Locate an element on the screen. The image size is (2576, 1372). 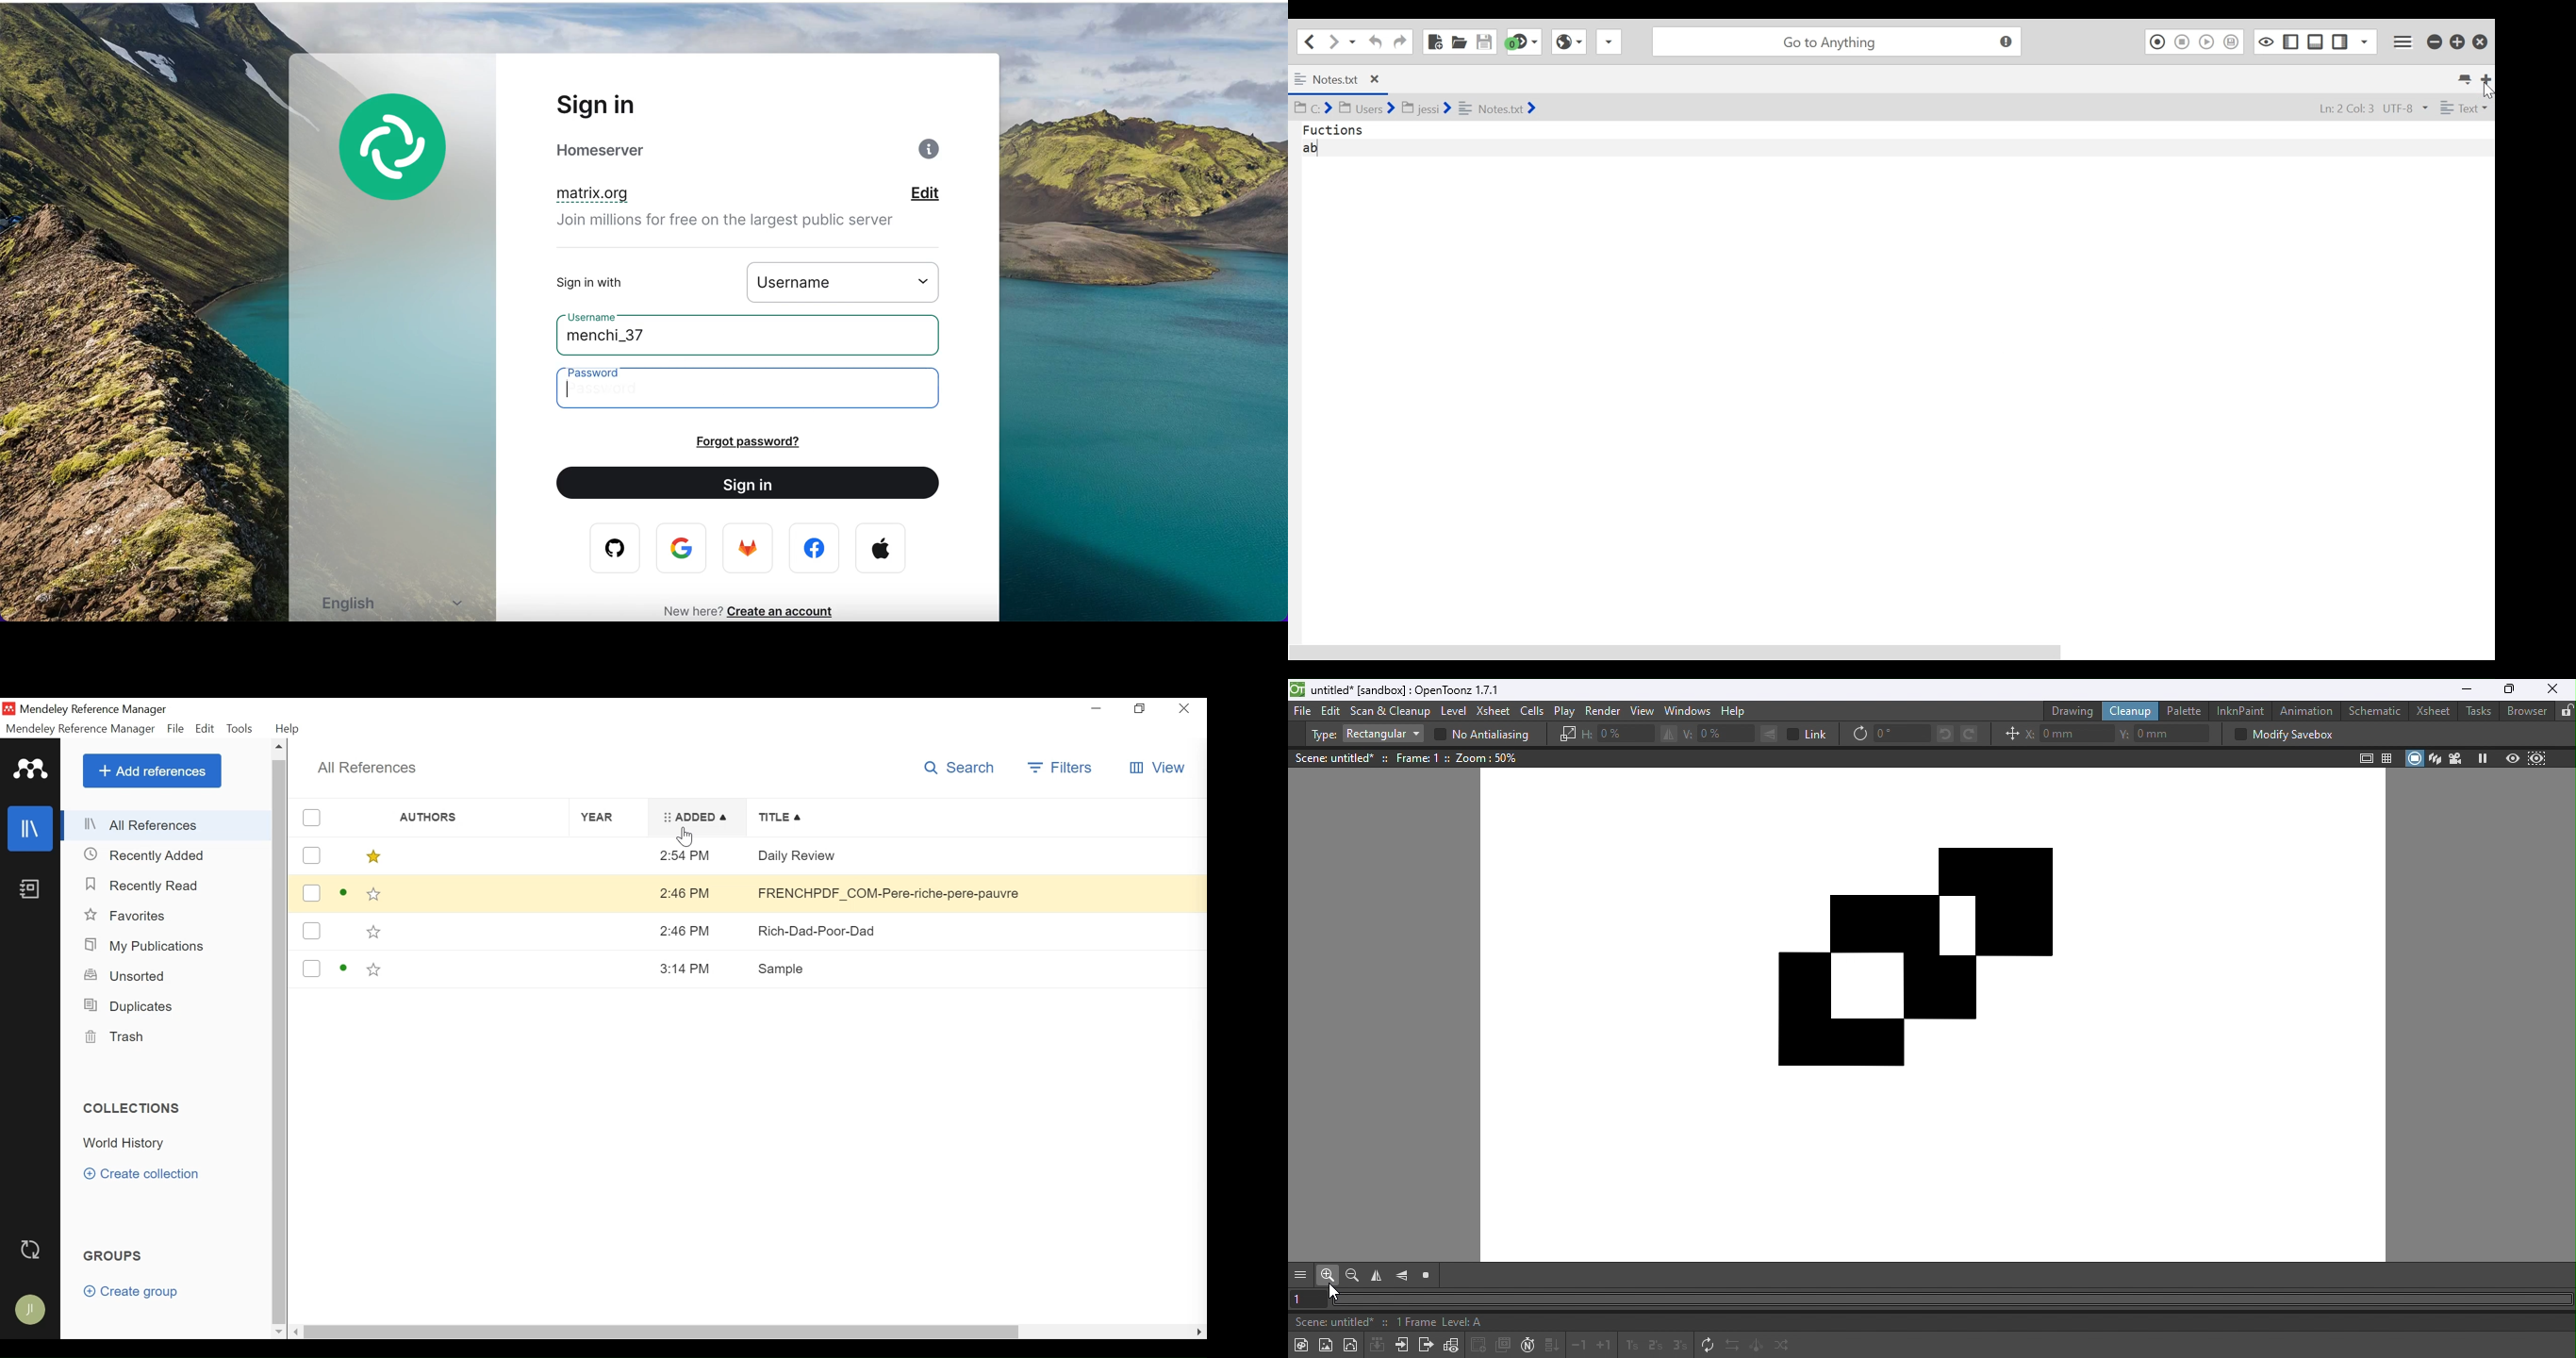
All References is located at coordinates (167, 825).